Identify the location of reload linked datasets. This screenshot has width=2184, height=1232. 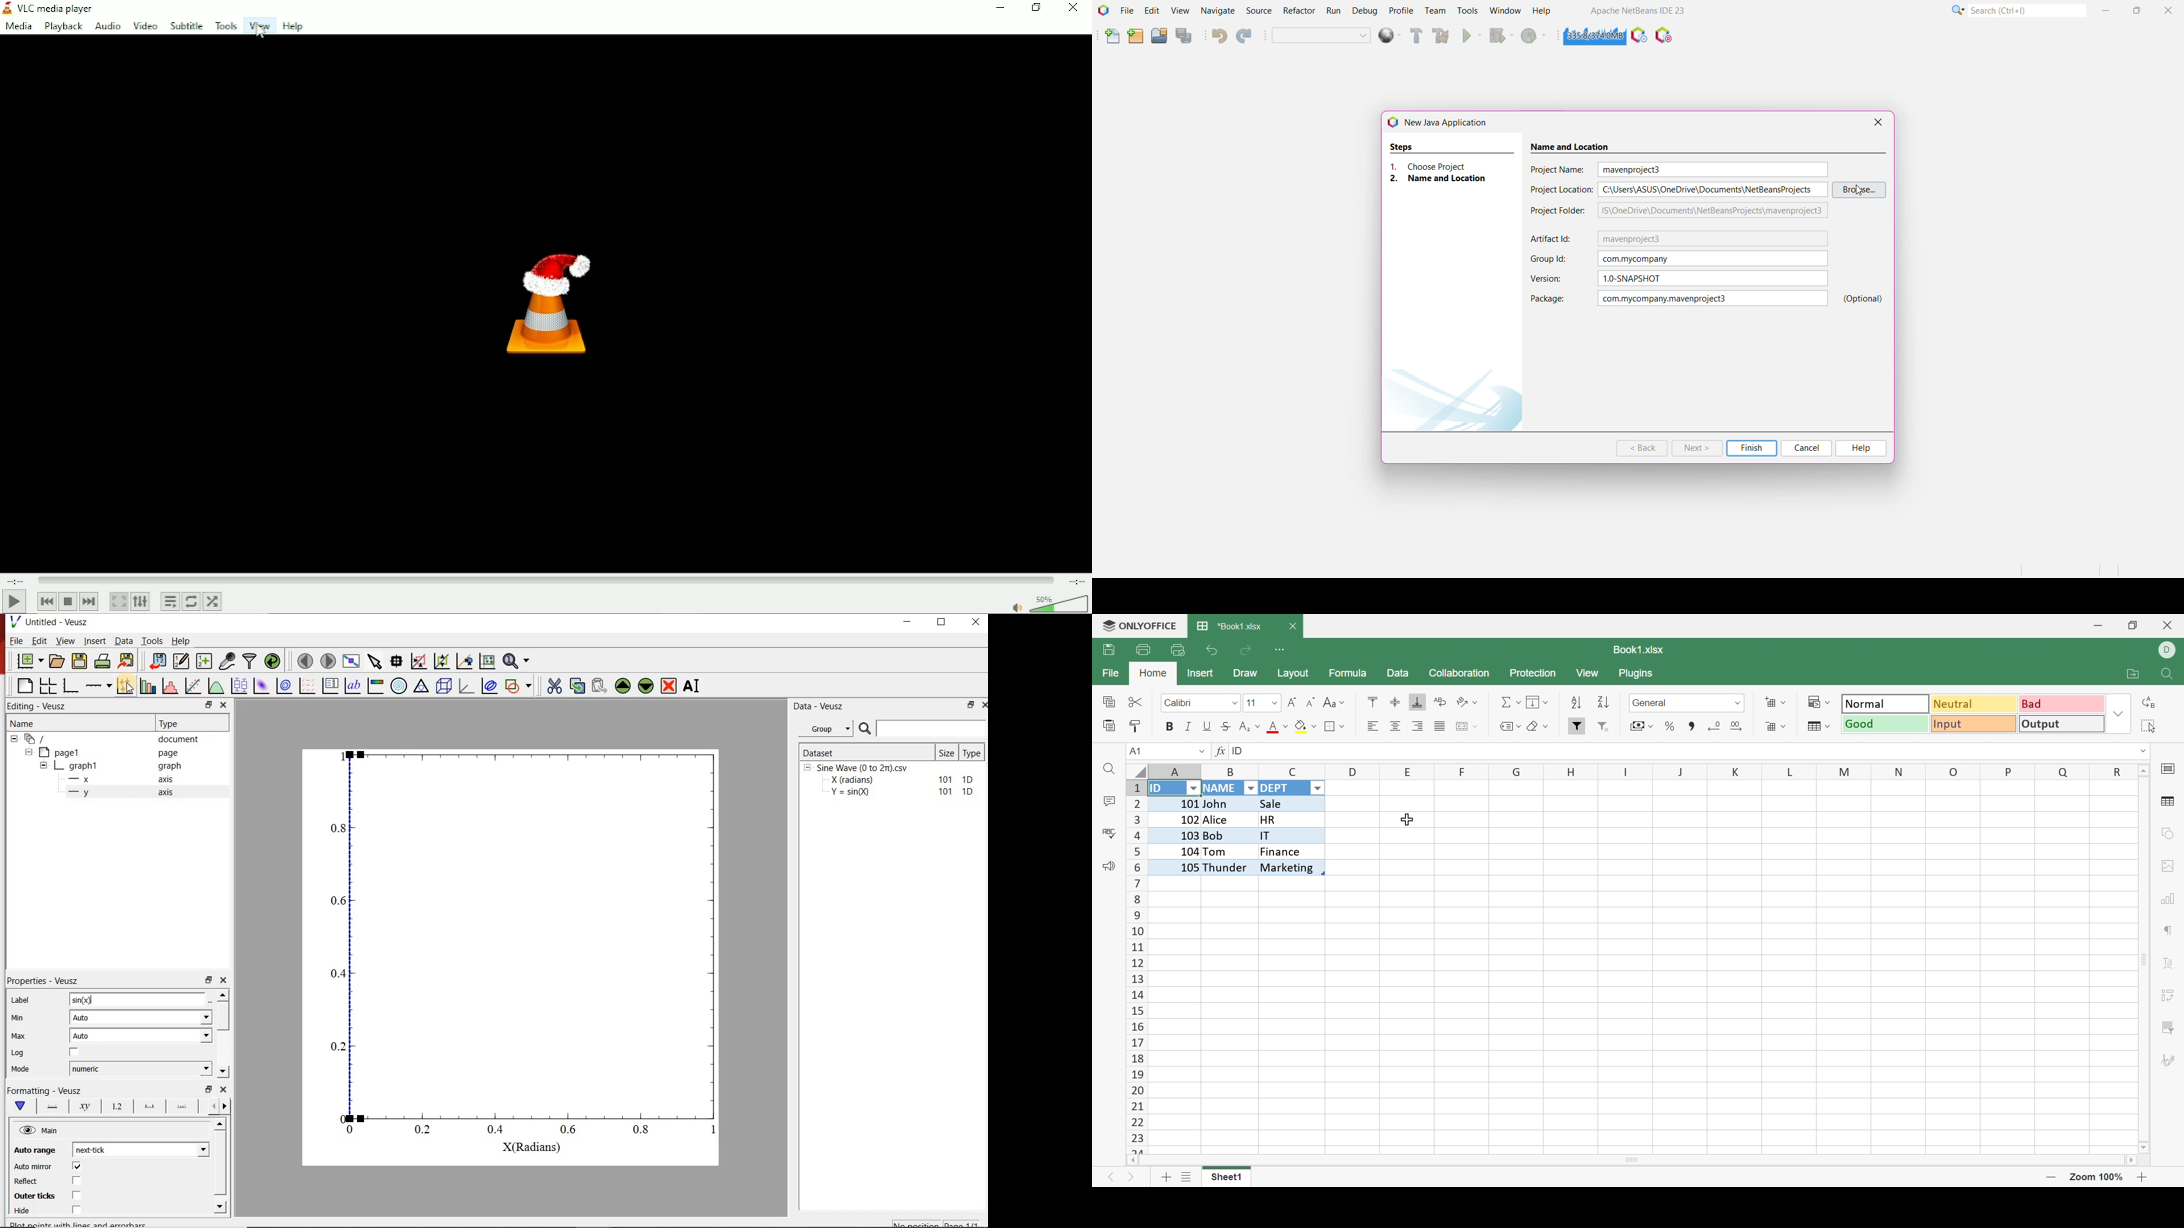
(274, 661).